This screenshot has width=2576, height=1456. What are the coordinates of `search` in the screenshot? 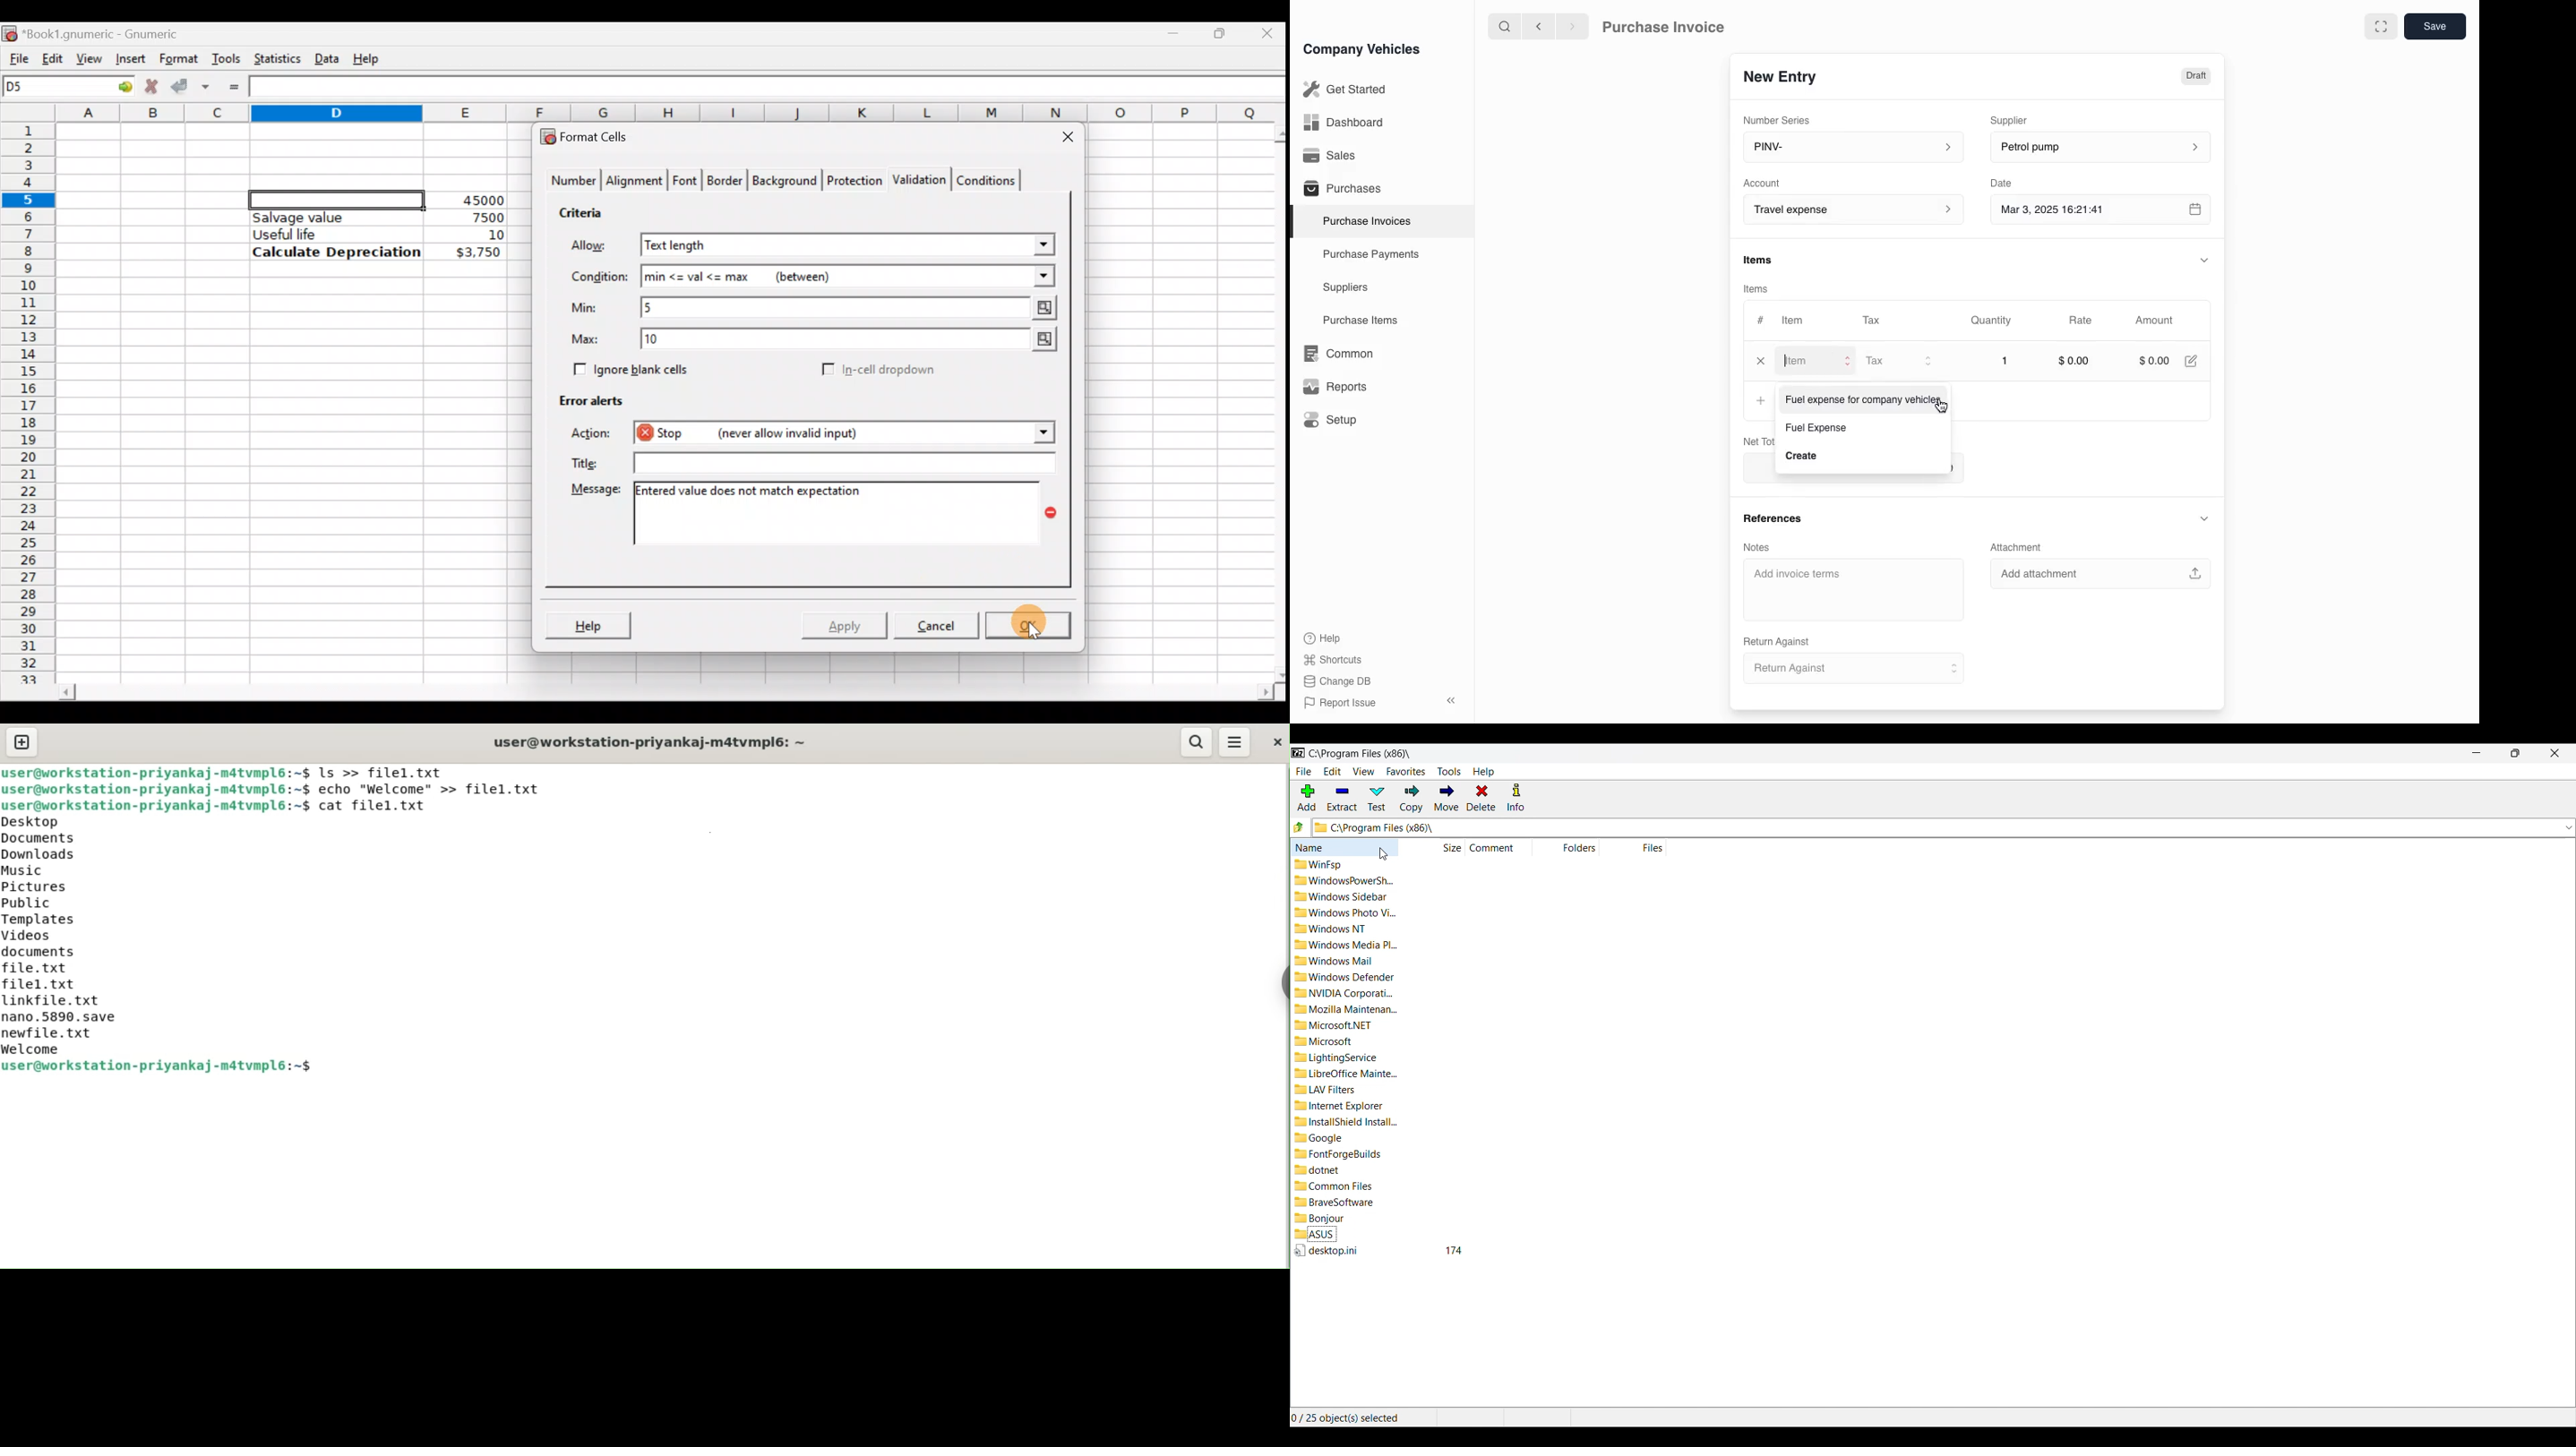 It's located at (1505, 26).